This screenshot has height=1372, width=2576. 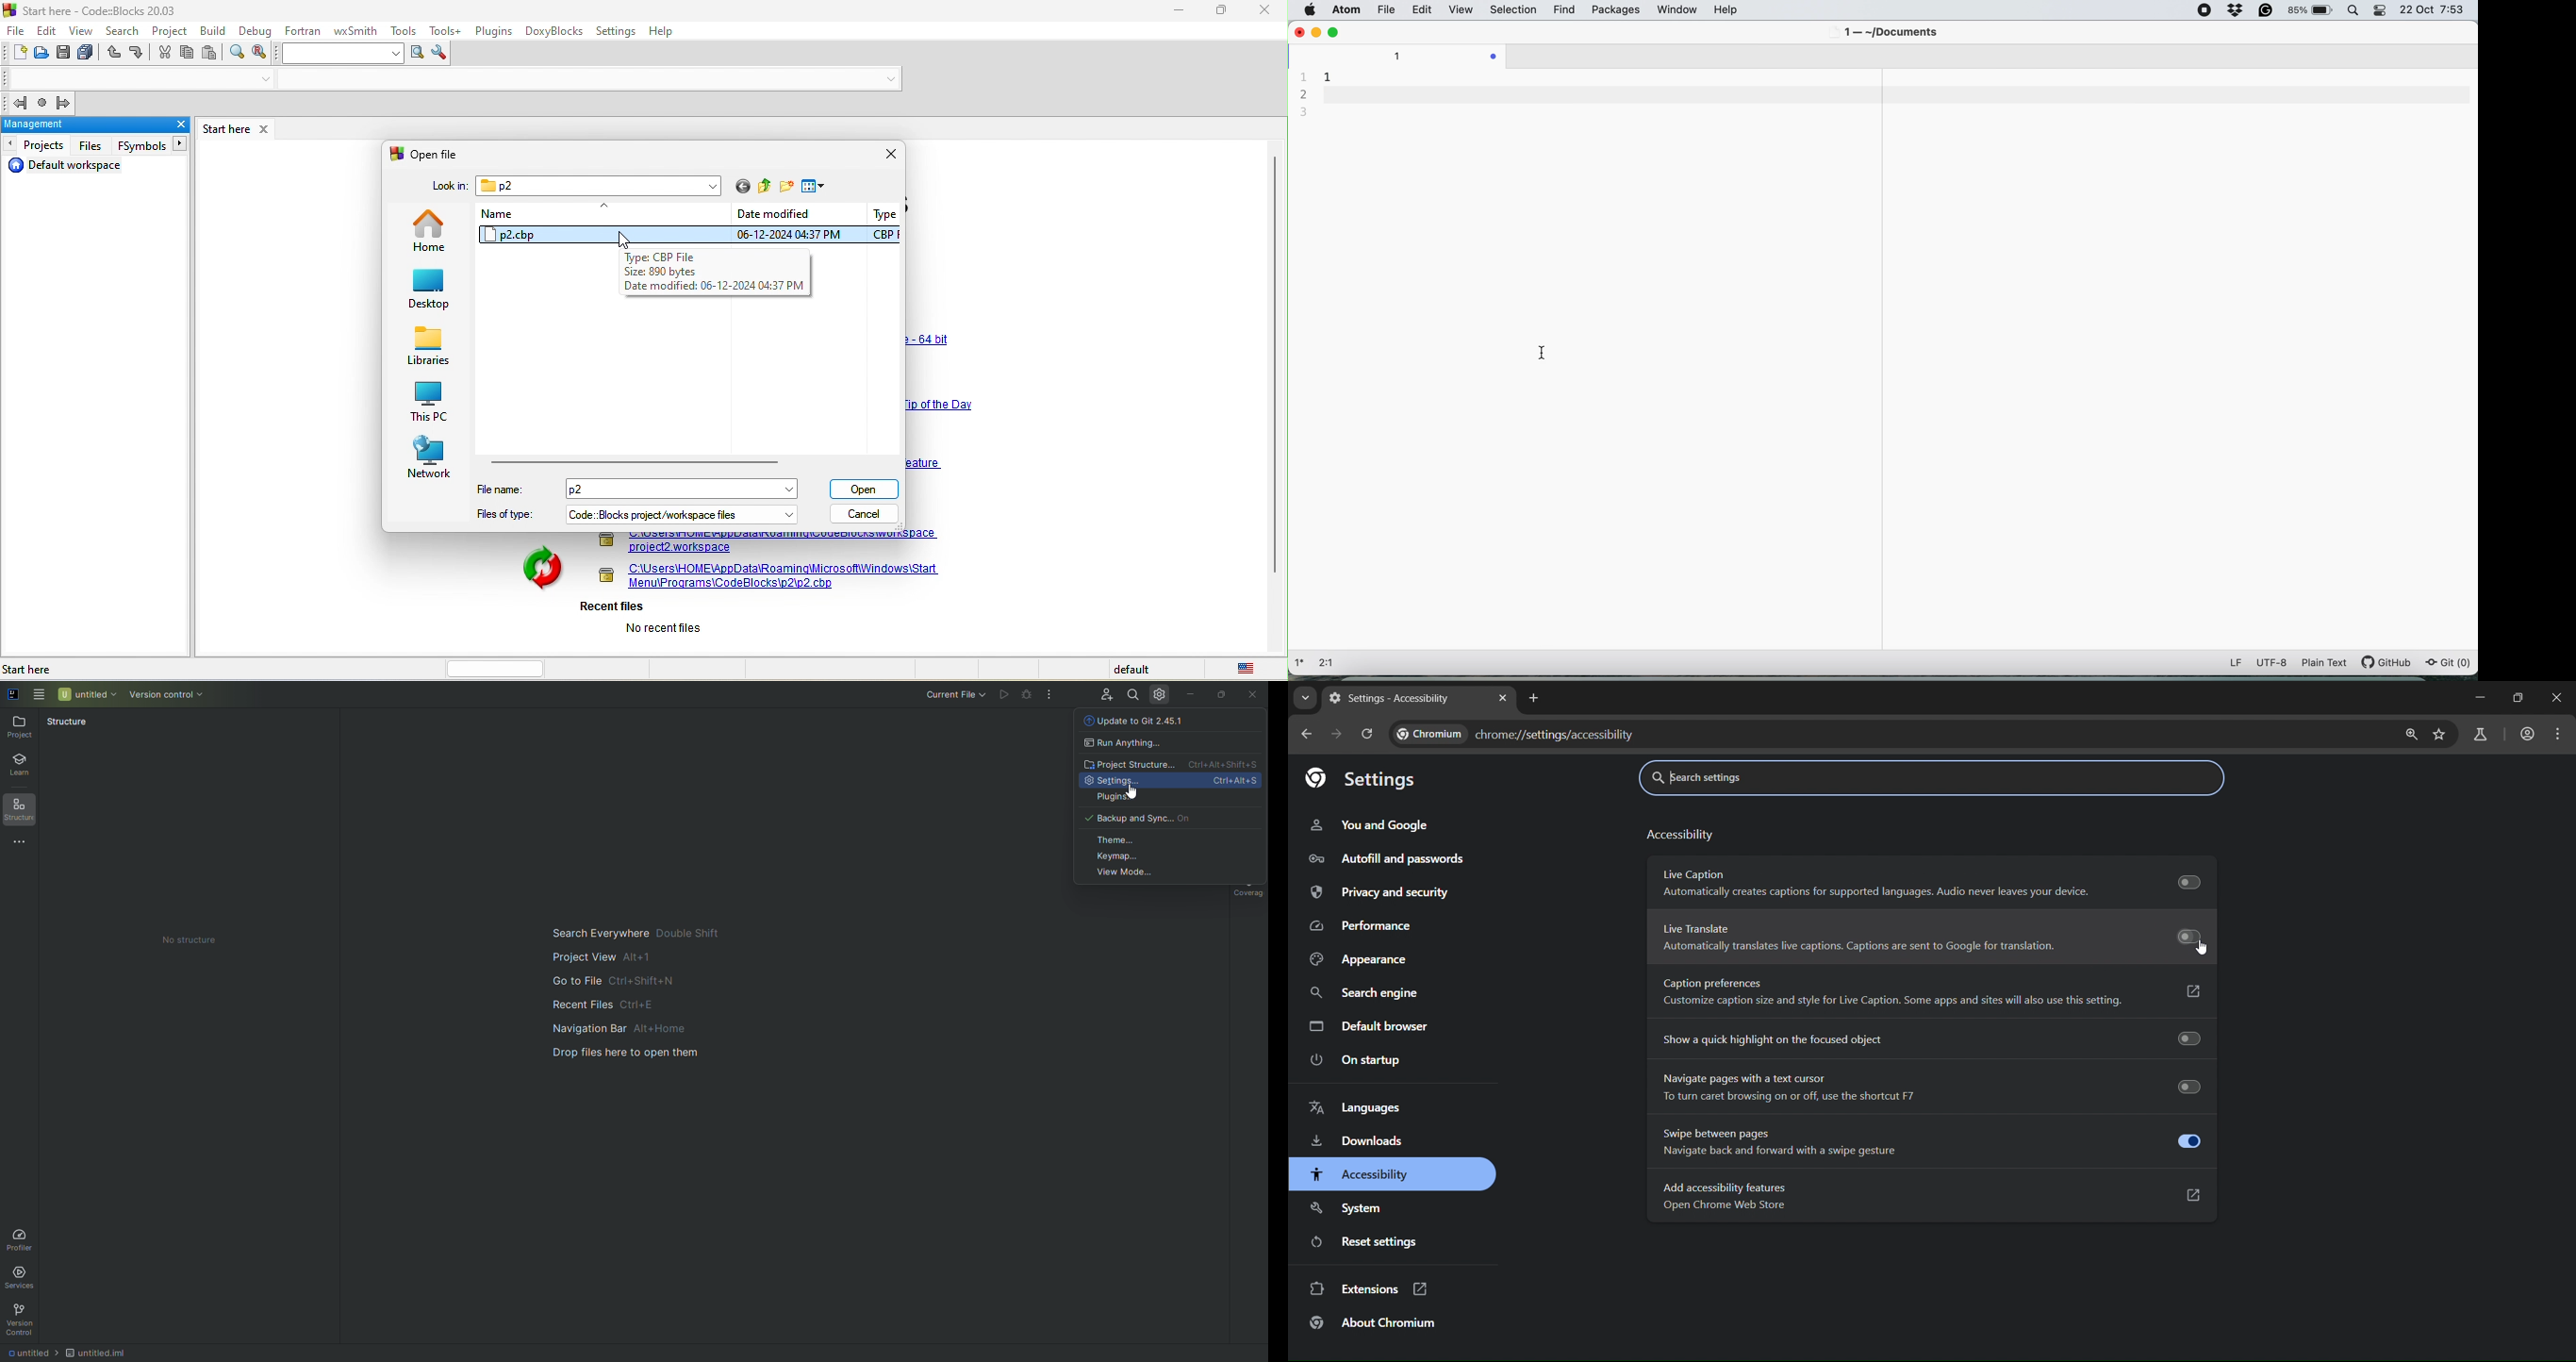 What do you see at coordinates (1336, 734) in the screenshot?
I see `go forward one page` at bounding box center [1336, 734].